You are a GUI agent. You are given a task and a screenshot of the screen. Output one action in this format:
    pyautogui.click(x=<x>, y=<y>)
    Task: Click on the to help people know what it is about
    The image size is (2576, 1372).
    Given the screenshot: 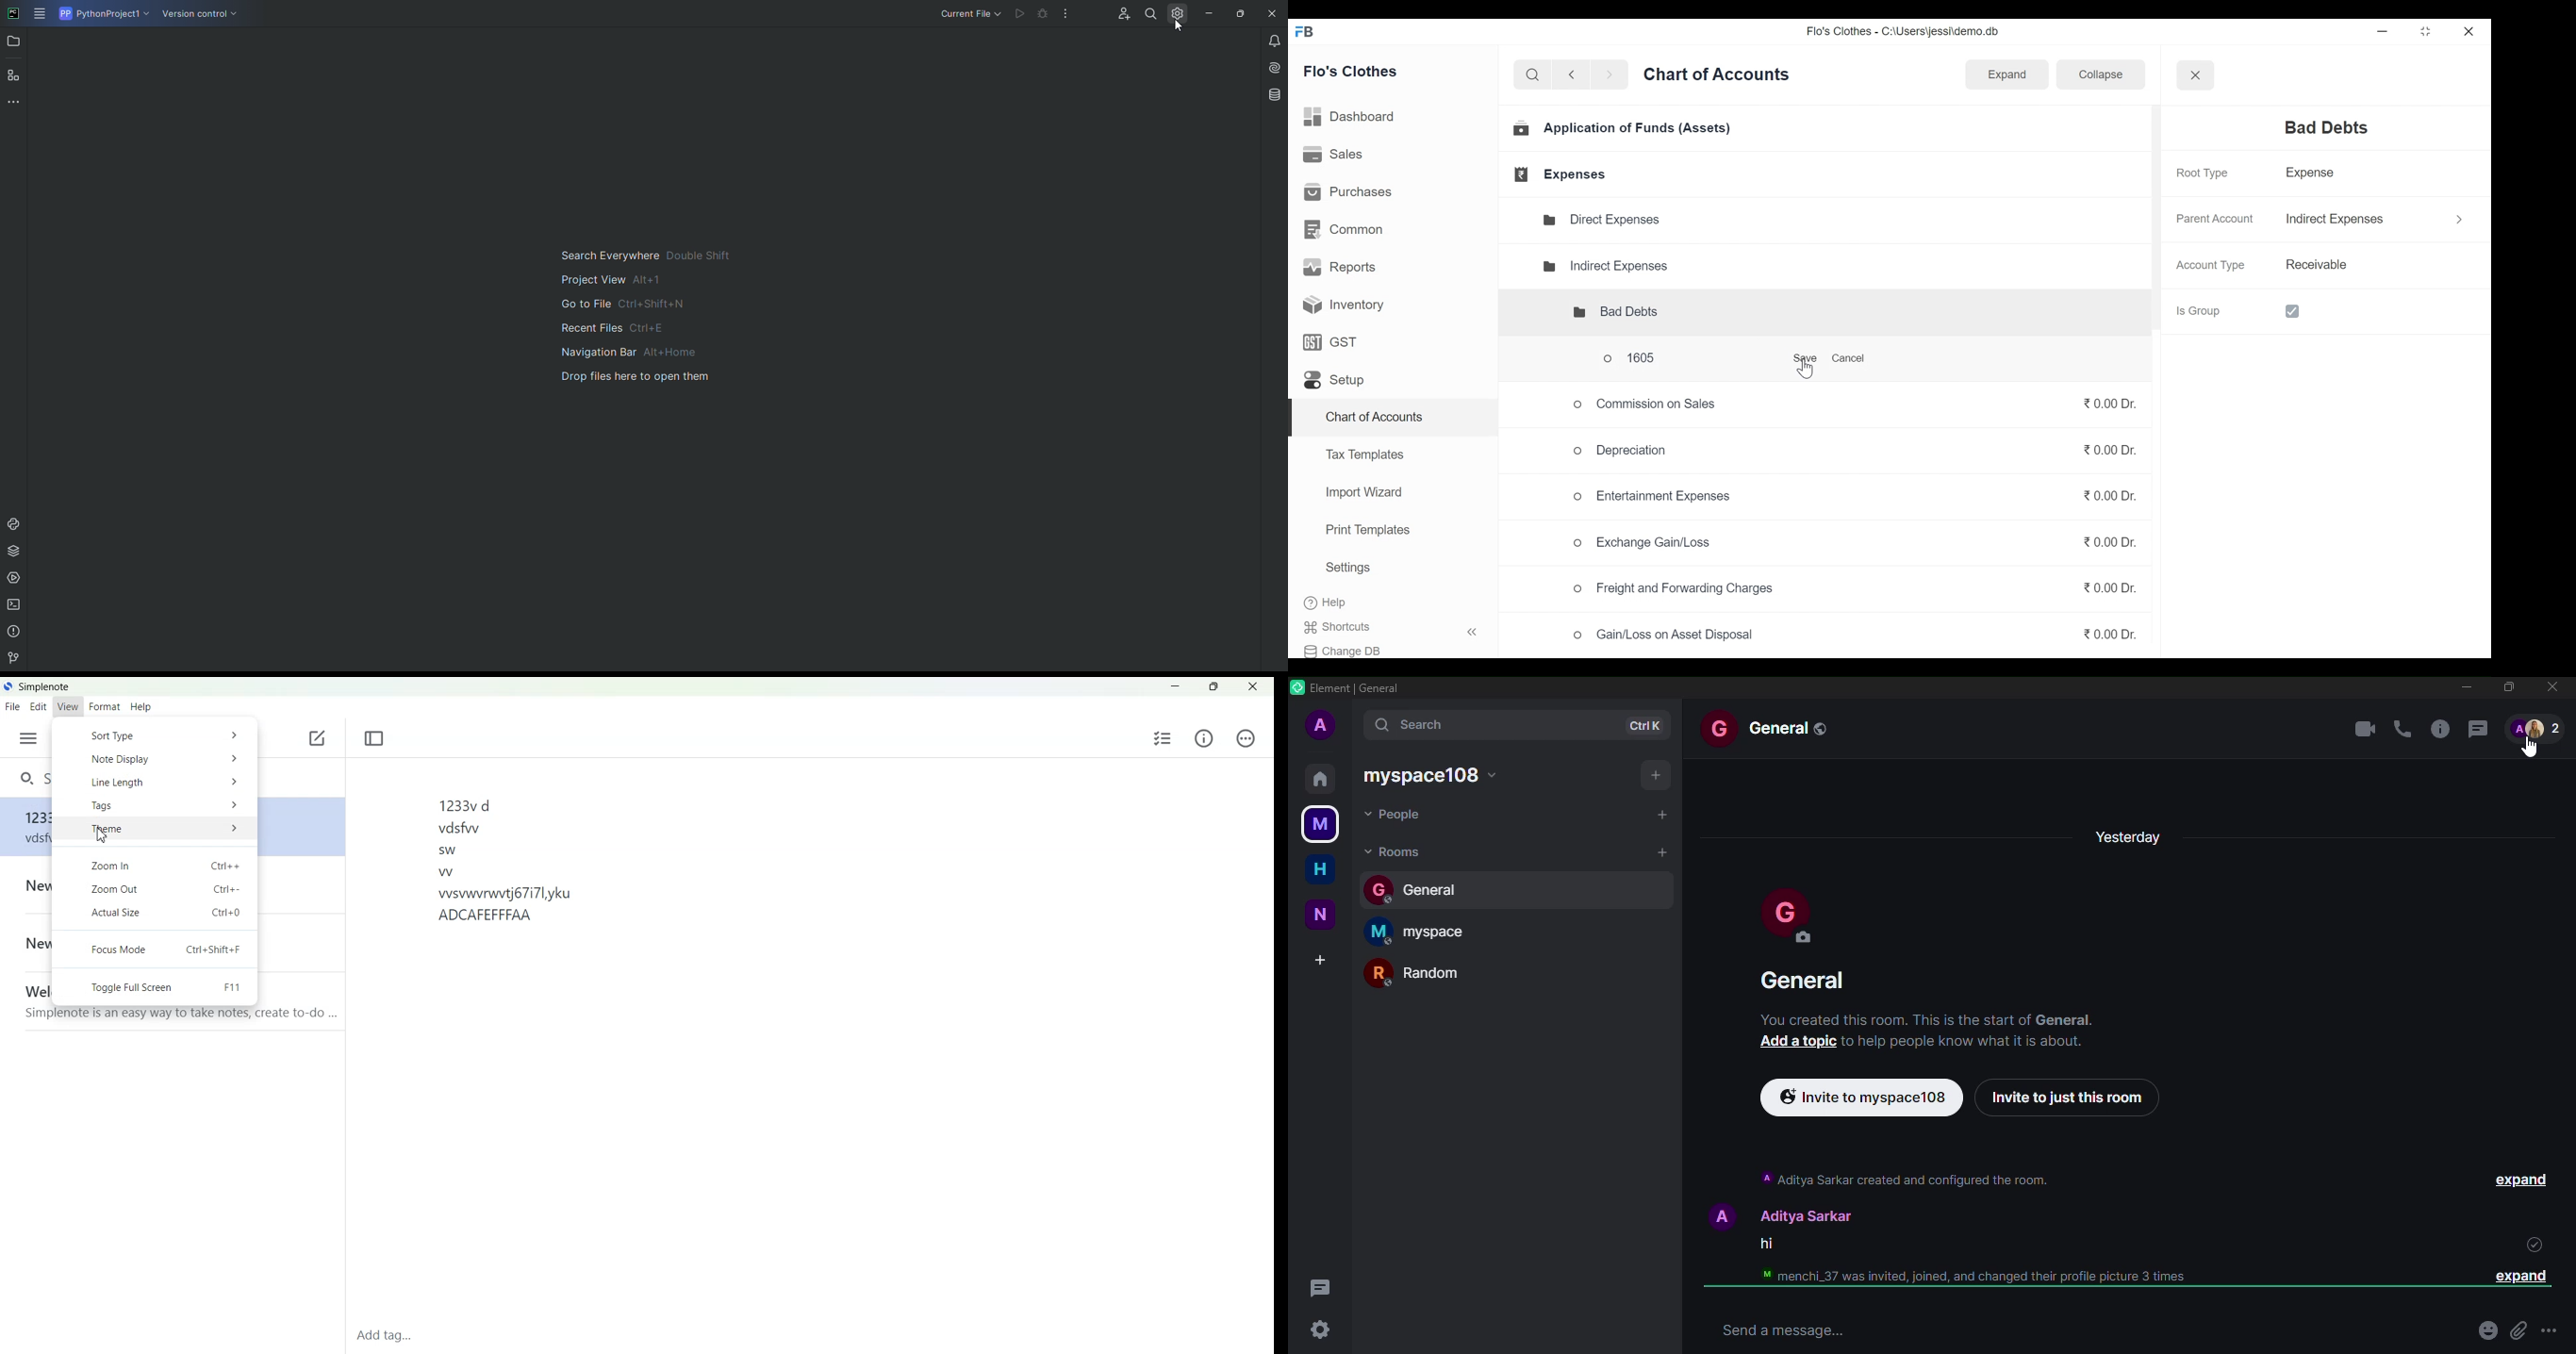 What is the action you would take?
    pyautogui.click(x=1964, y=1041)
    